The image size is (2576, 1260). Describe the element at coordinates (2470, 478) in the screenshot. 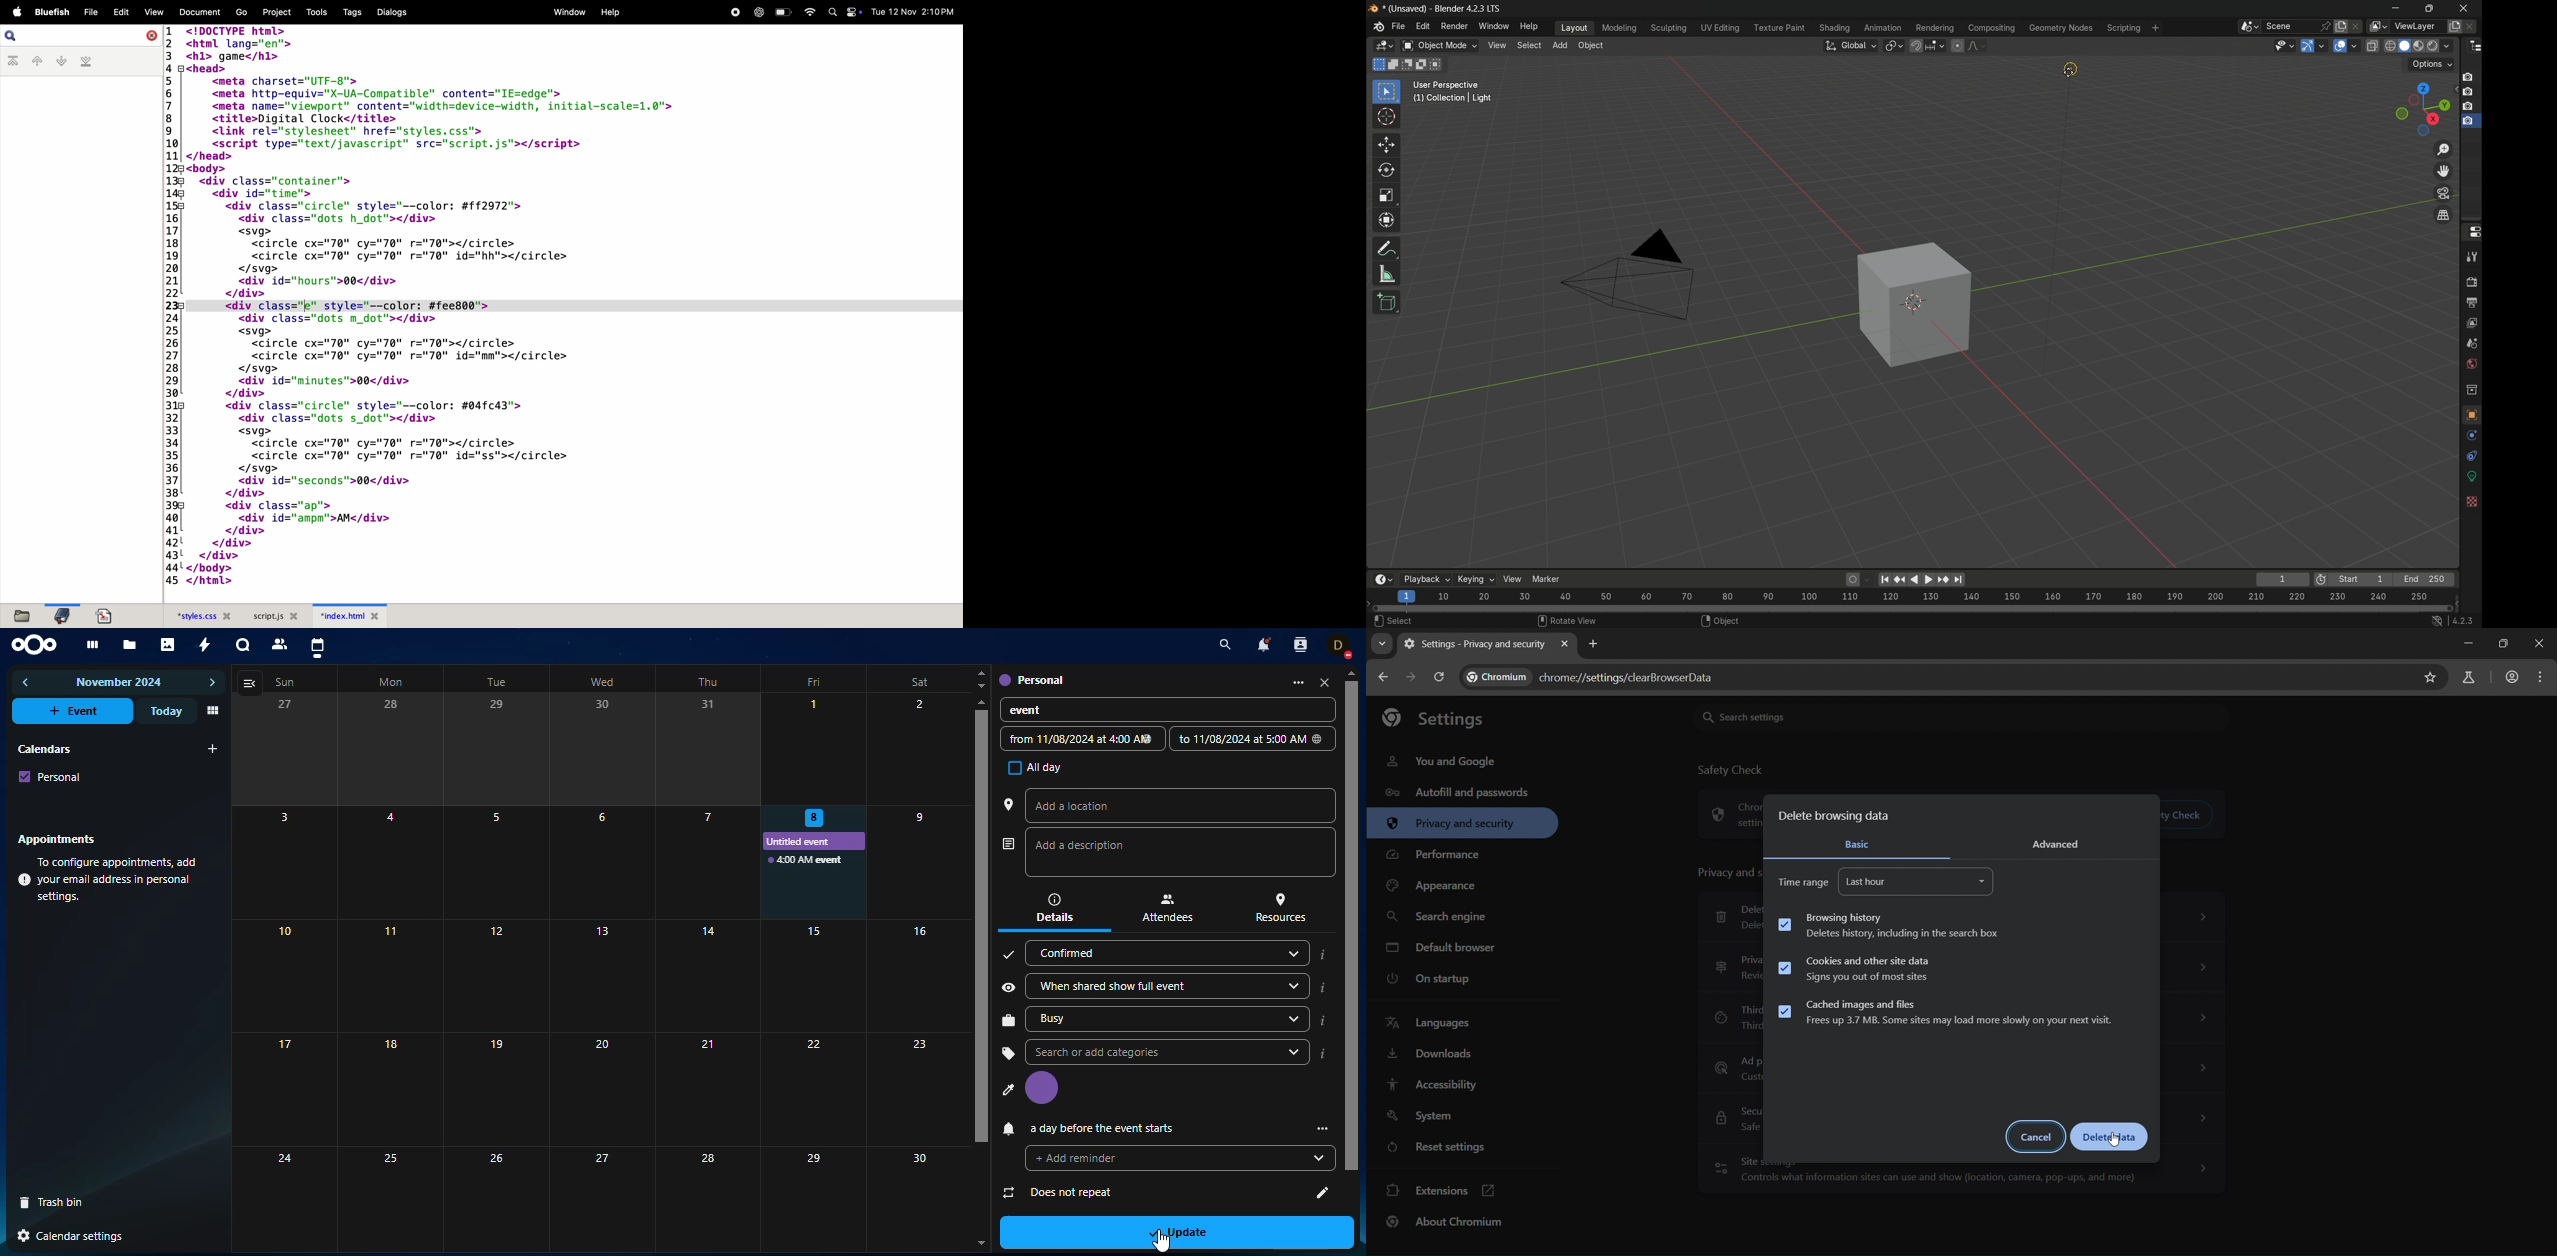

I see `physics` at that location.